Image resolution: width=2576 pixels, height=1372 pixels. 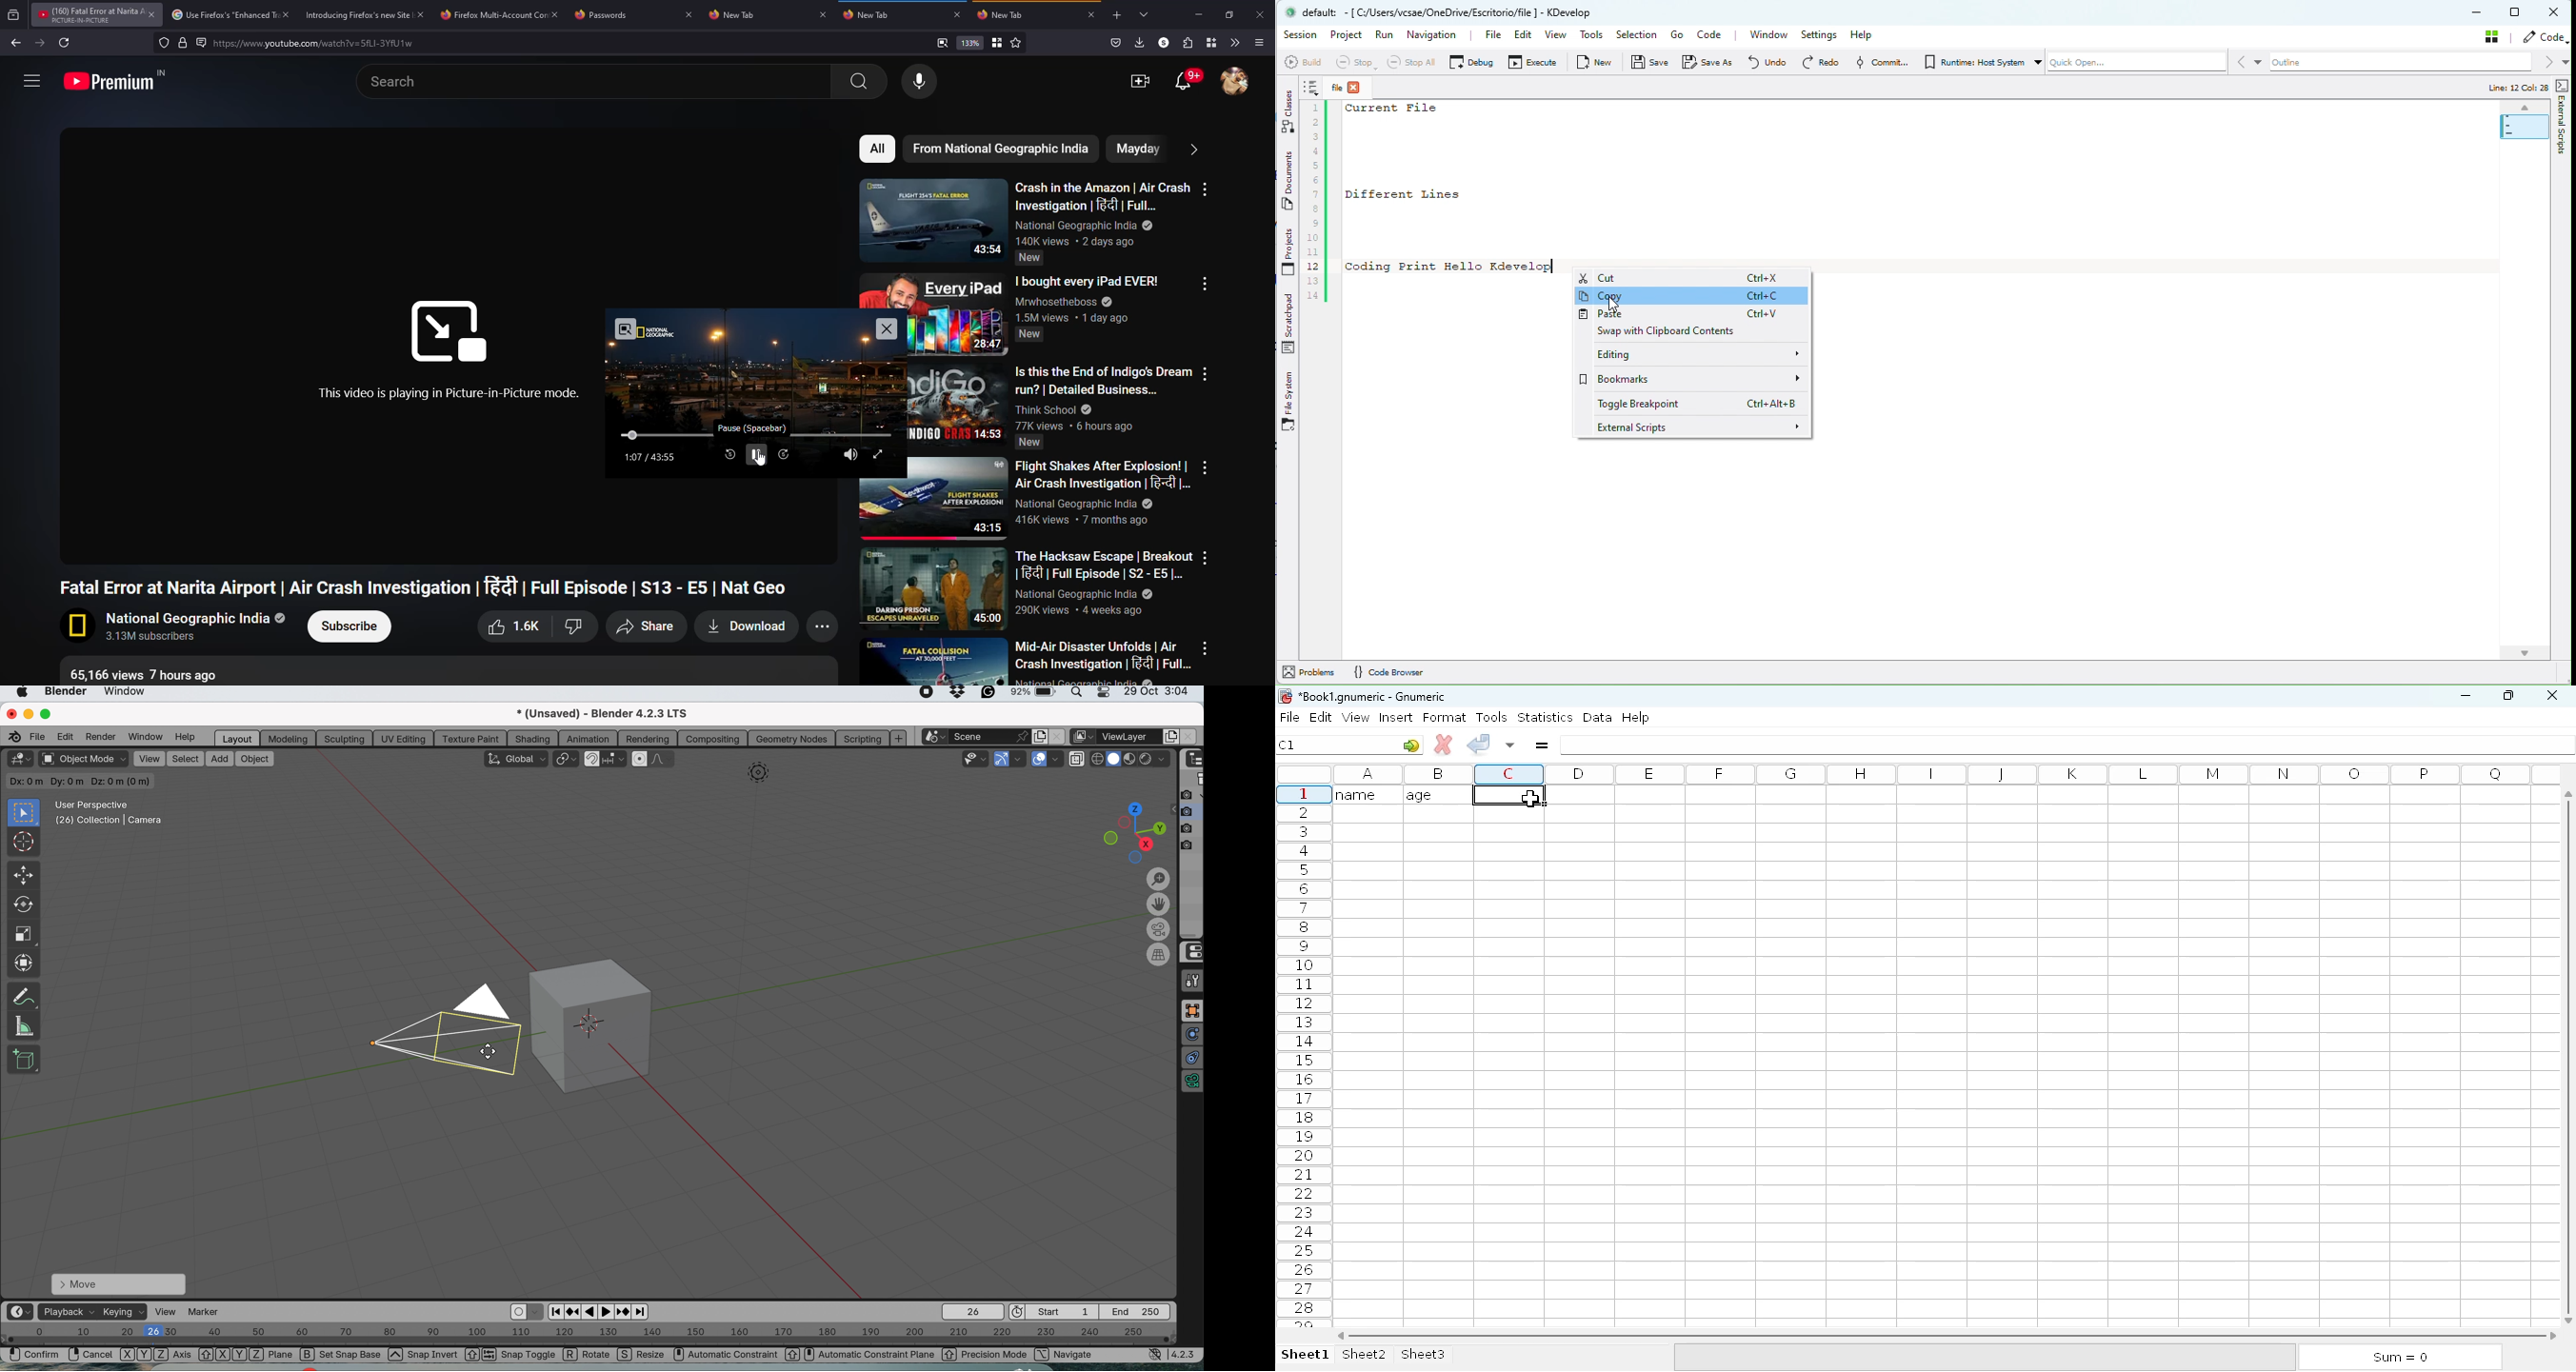 I want to click on transform, so click(x=26, y=962).